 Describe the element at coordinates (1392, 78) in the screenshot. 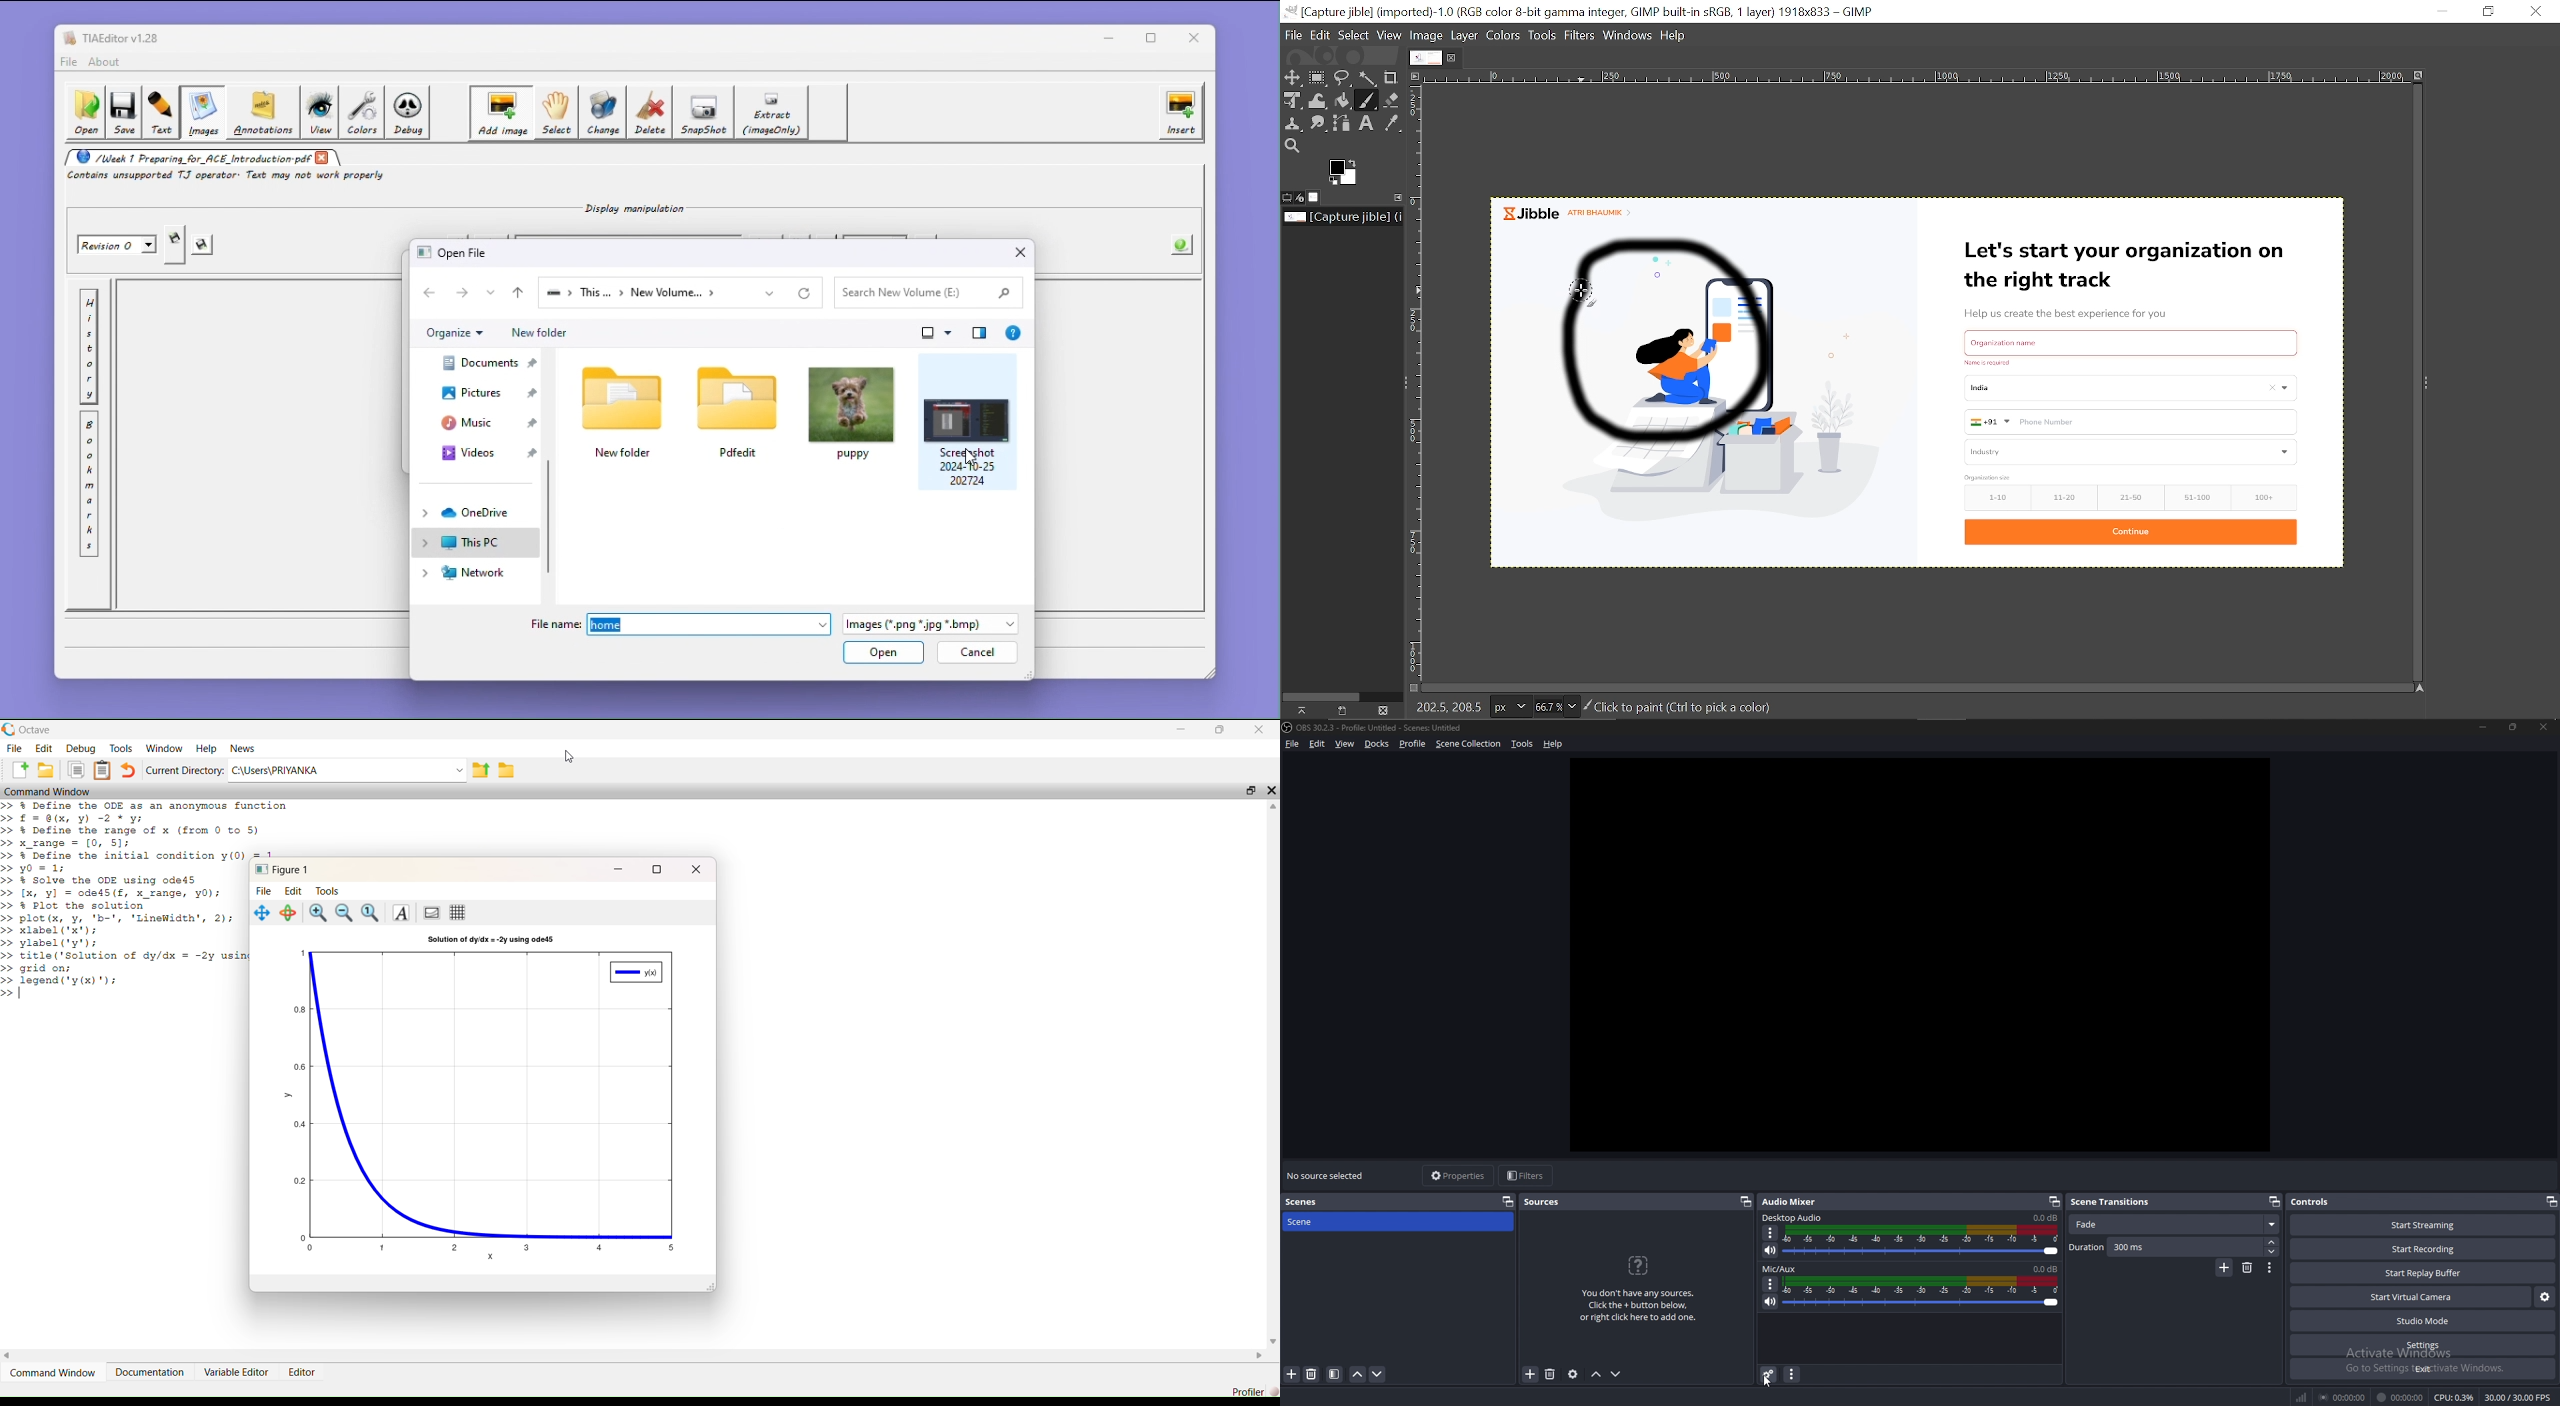

I see `Crop tool` at that location.